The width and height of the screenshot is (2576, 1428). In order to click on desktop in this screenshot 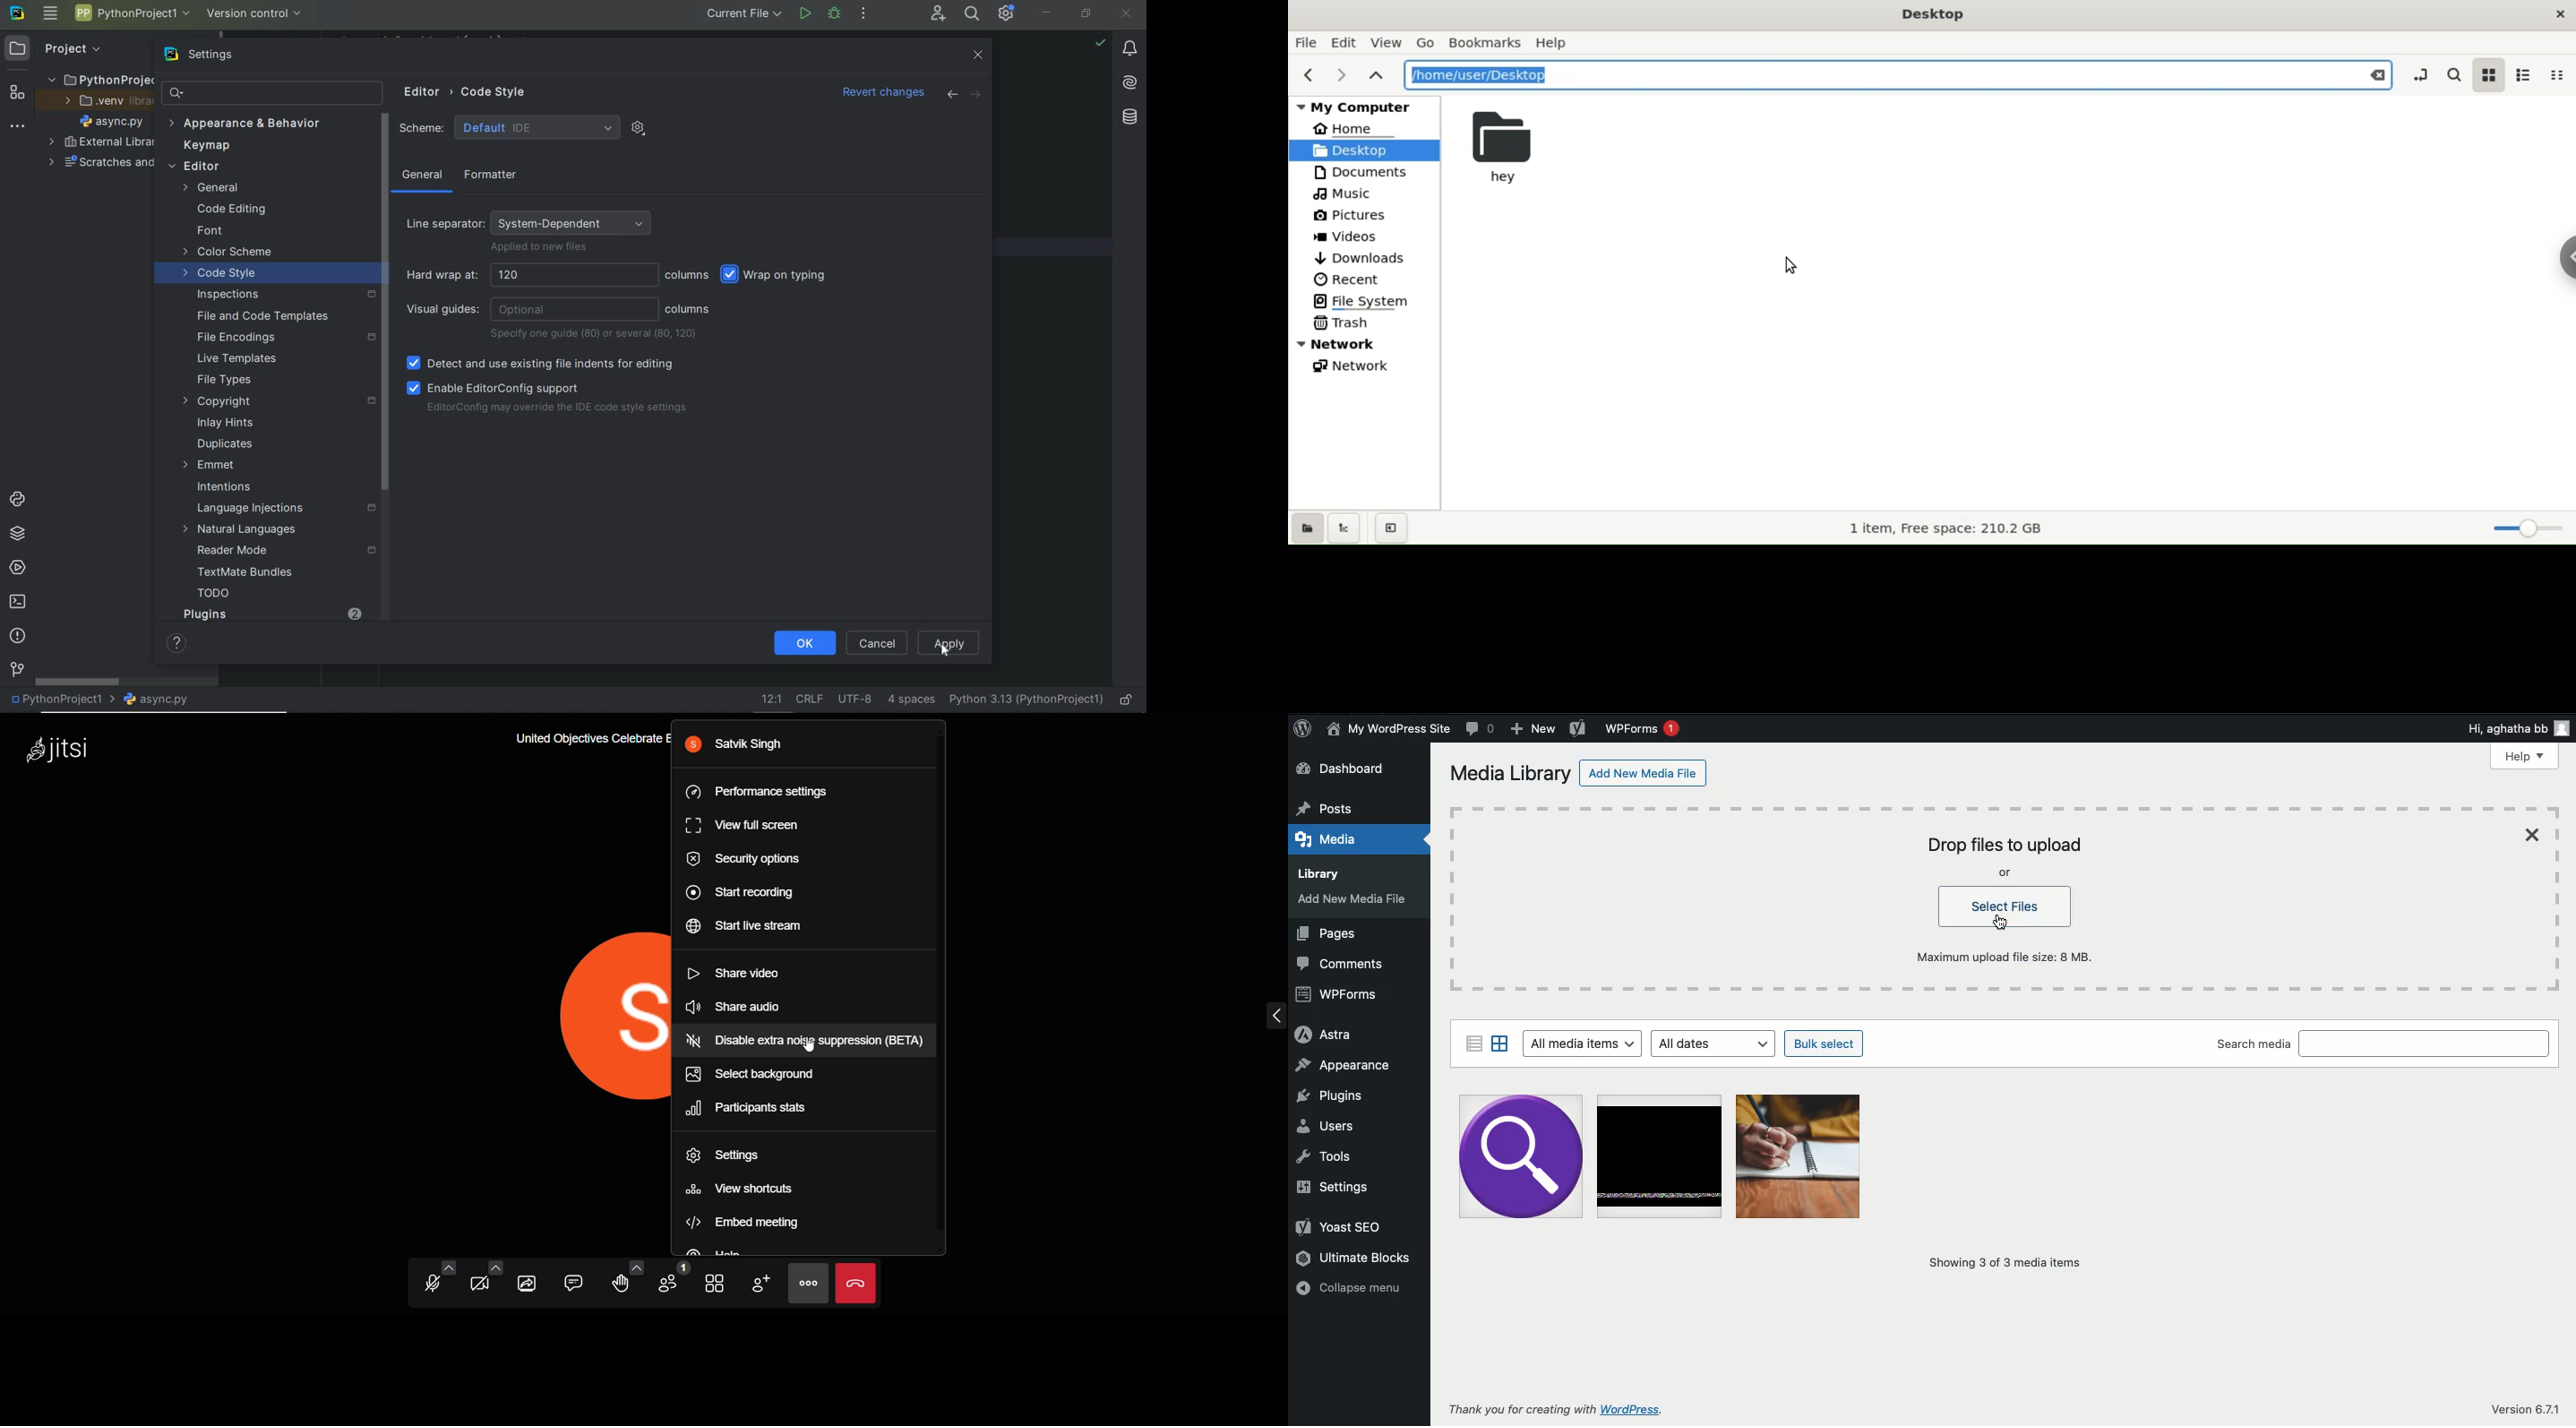, I will do `click(1368, 150)`.